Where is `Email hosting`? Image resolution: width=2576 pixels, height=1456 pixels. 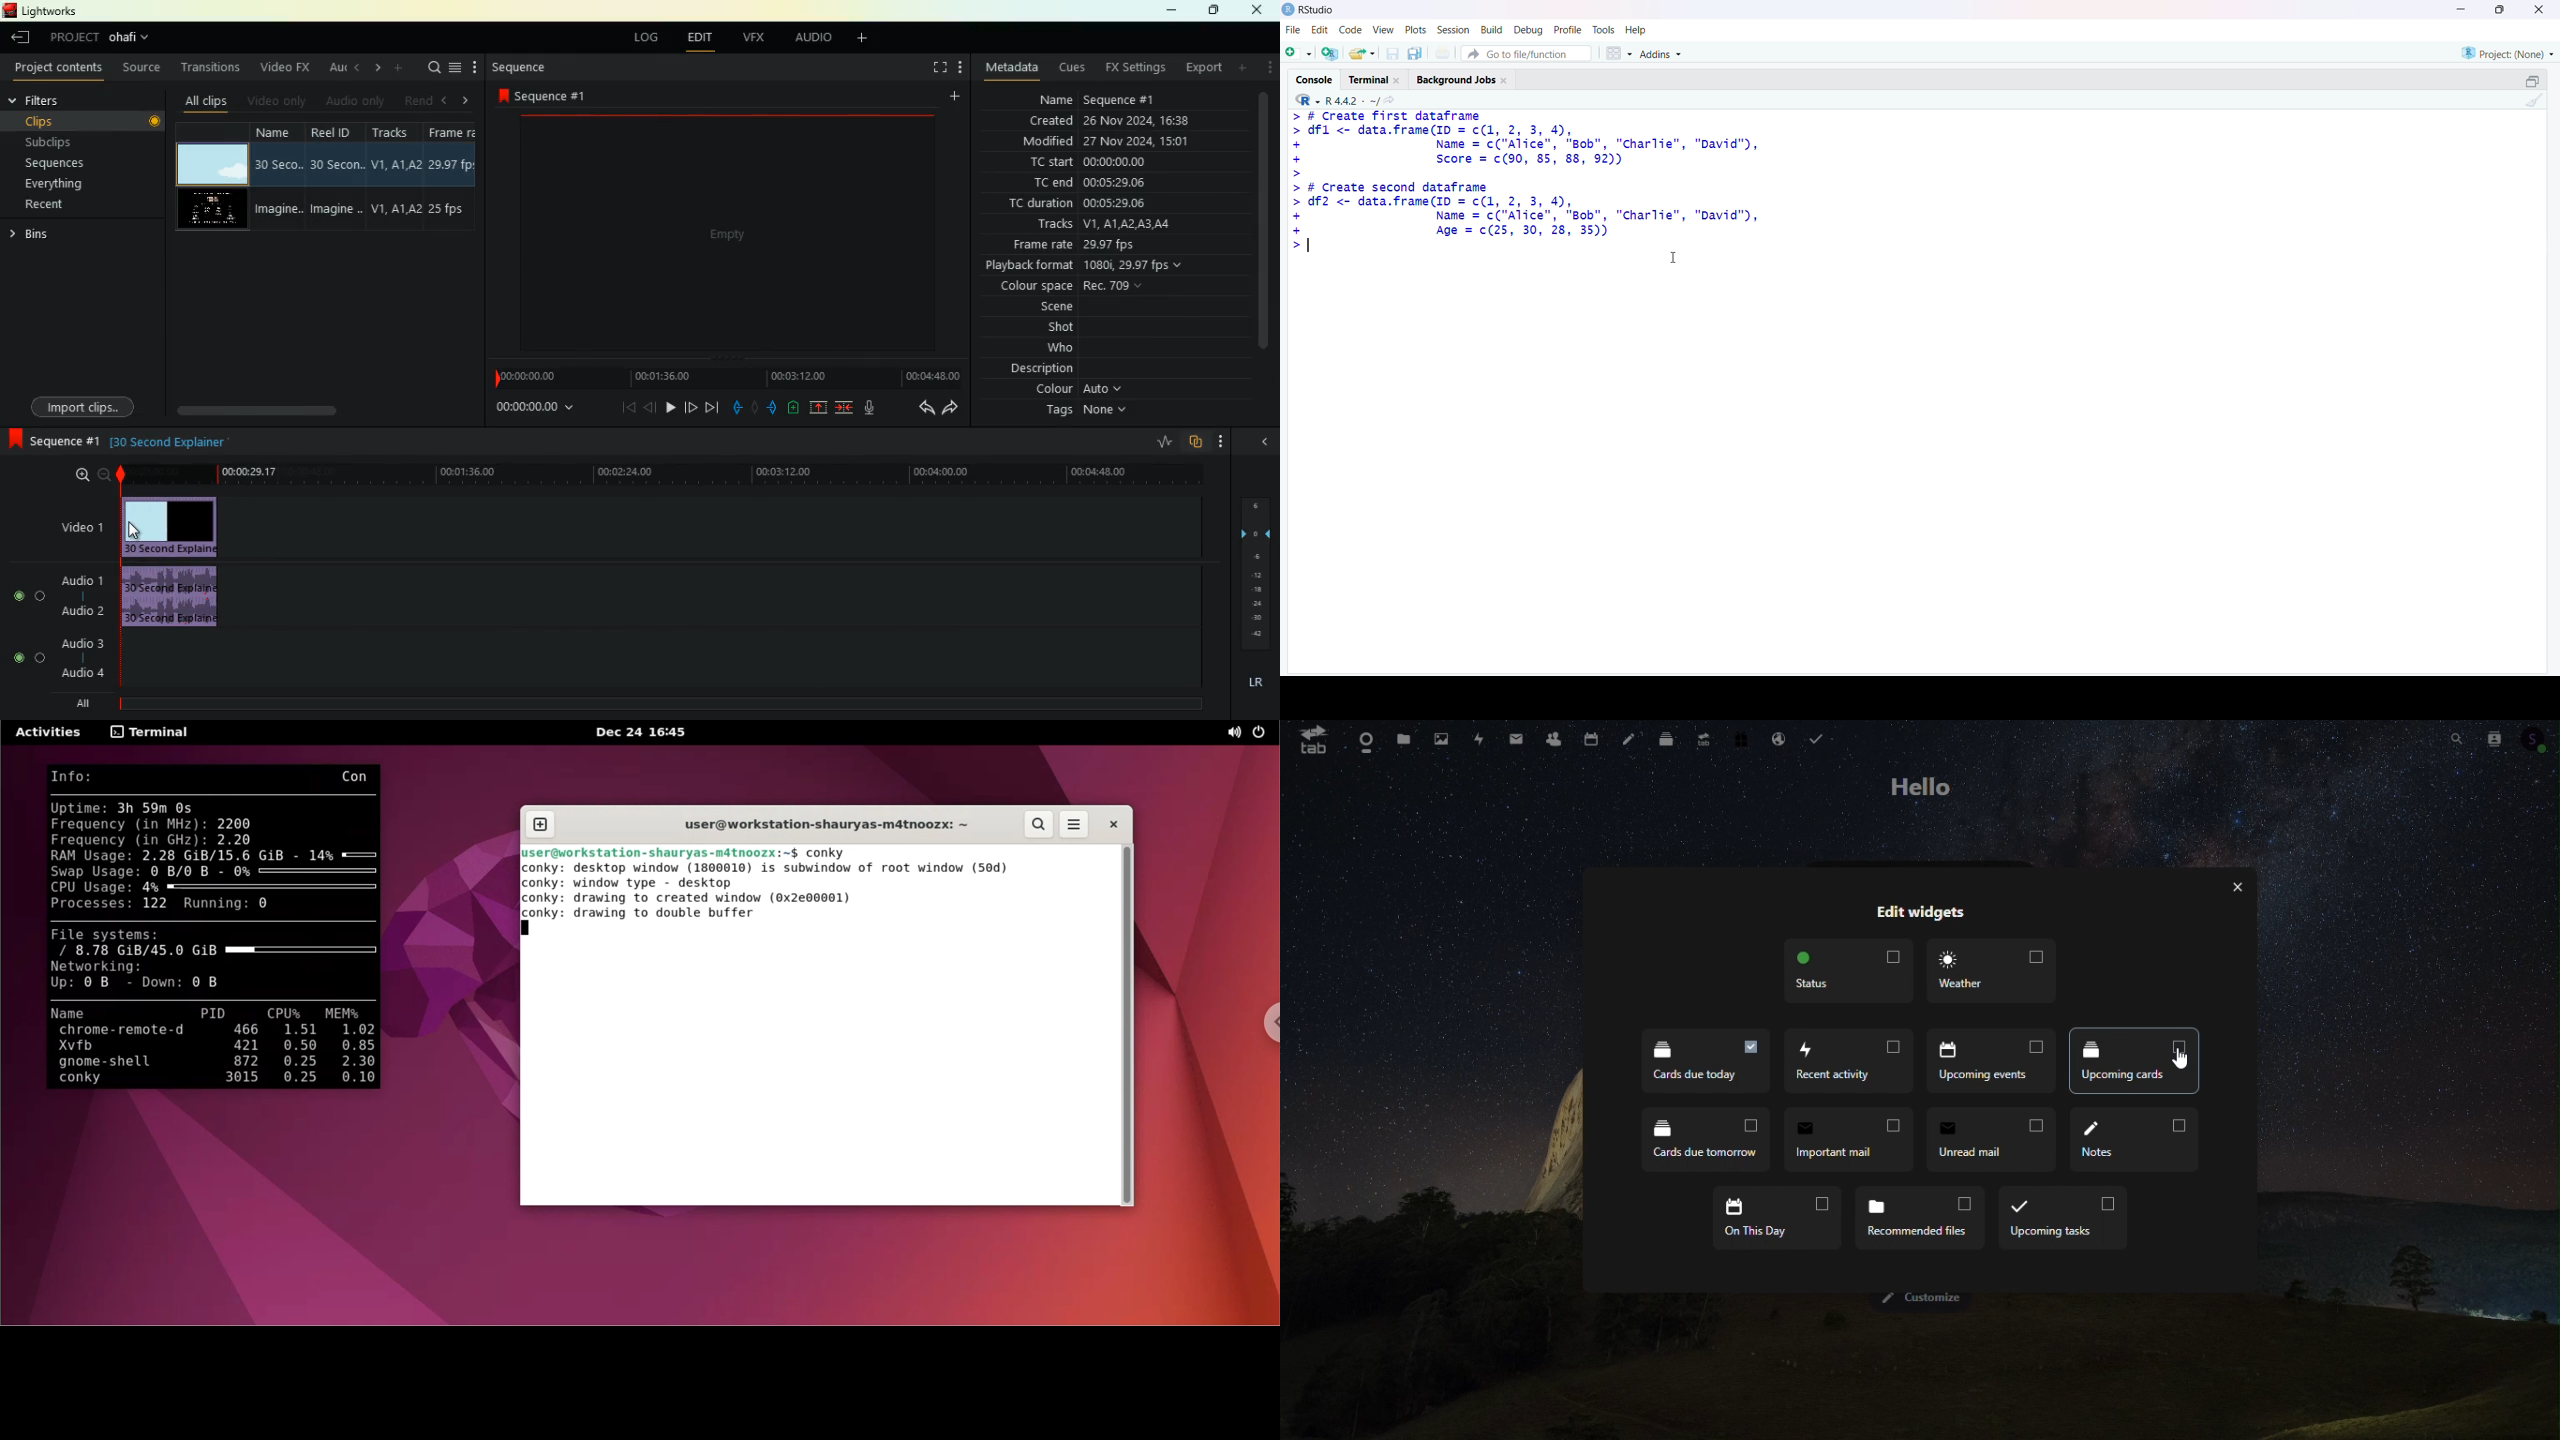
Email hosting is located at coordinates (1778, 737).